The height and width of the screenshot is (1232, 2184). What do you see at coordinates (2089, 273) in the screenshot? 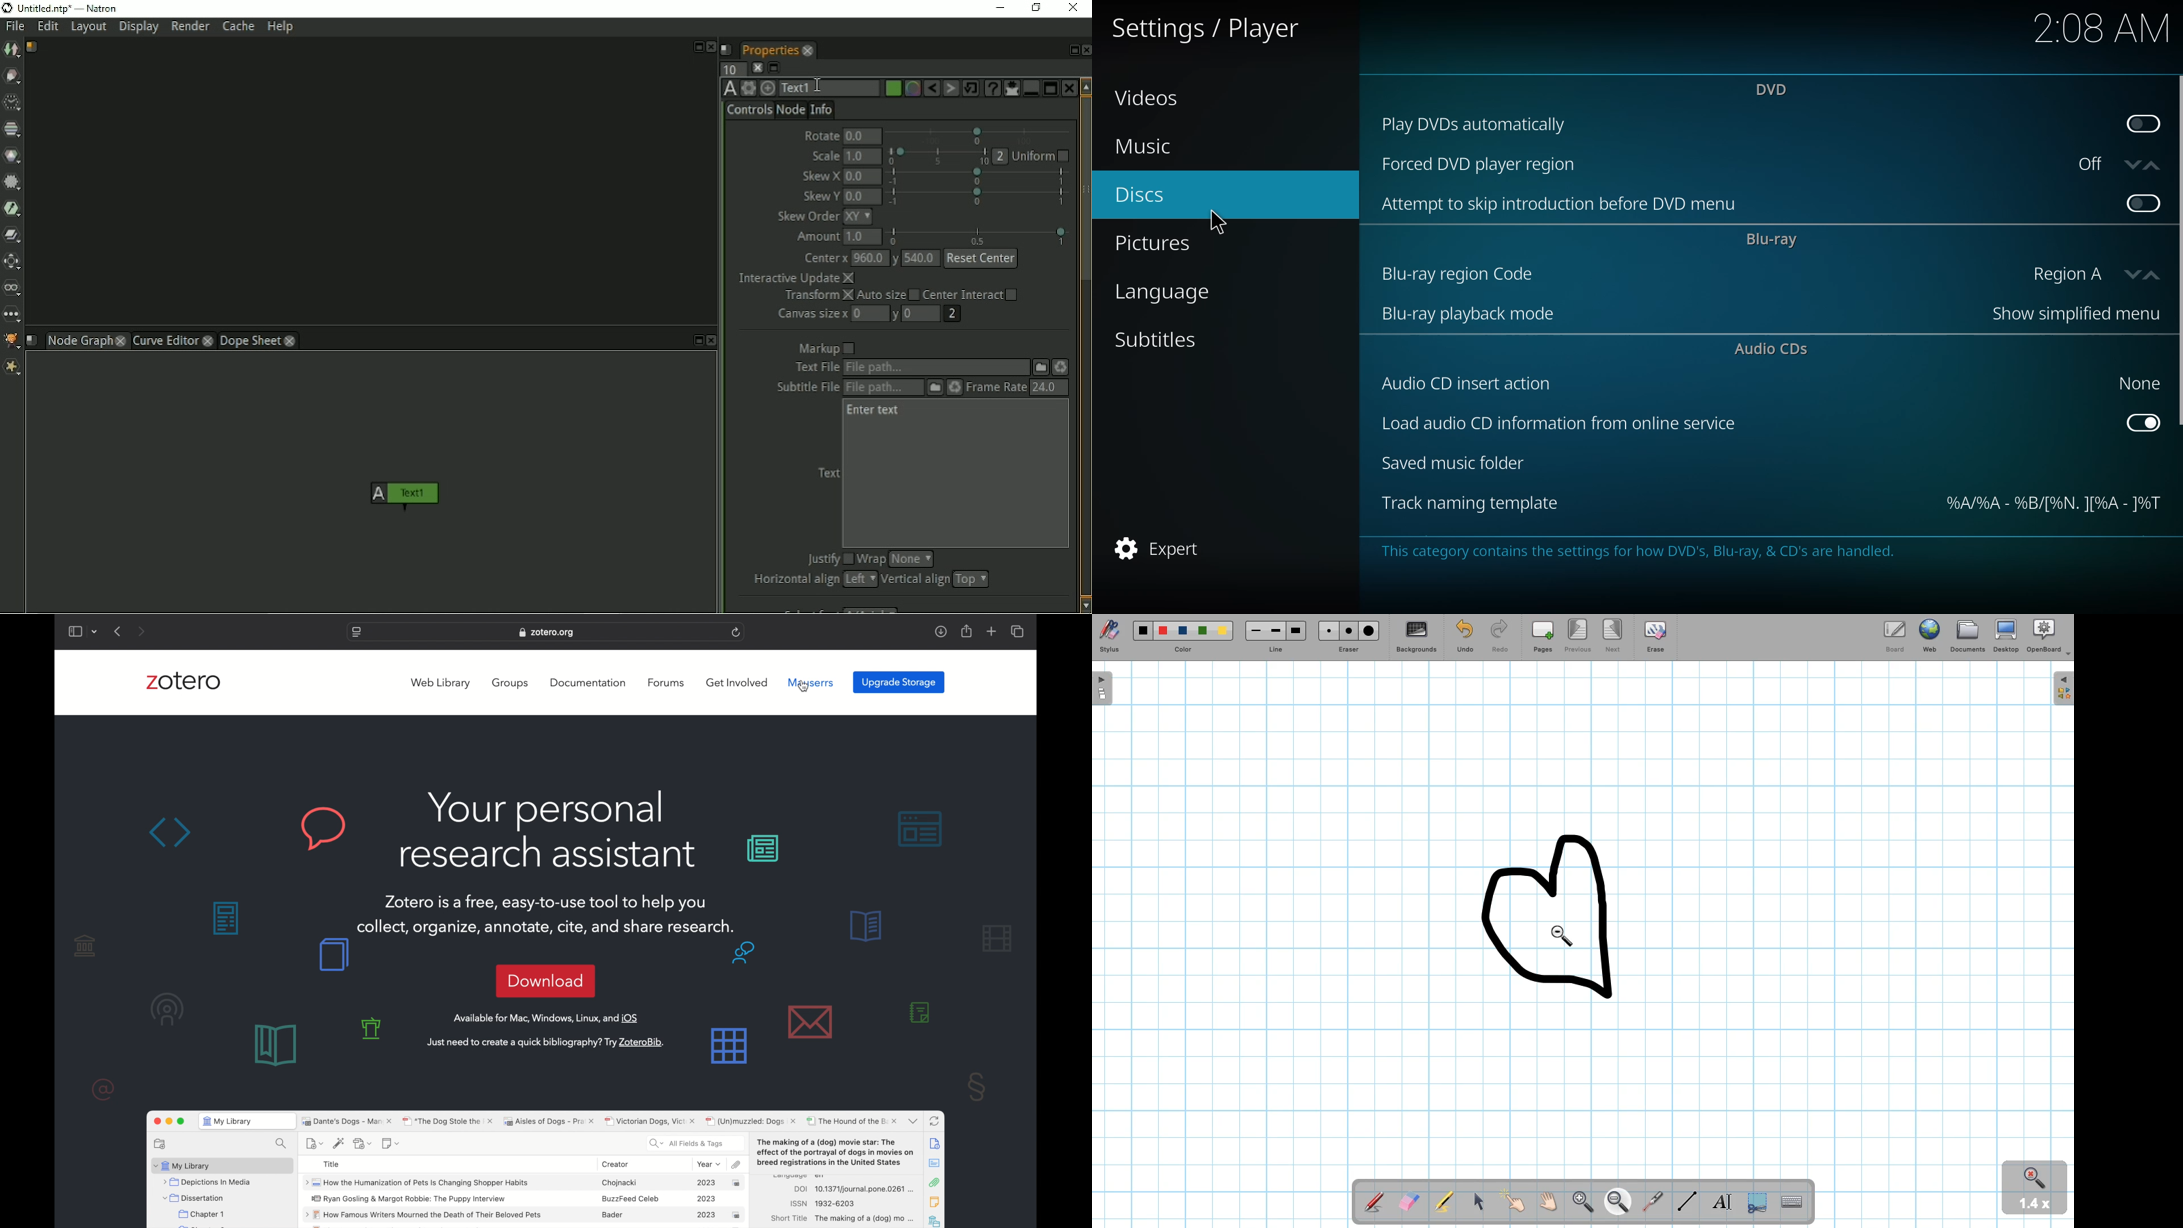
I see `region A` at bounding box center [2089, 273].